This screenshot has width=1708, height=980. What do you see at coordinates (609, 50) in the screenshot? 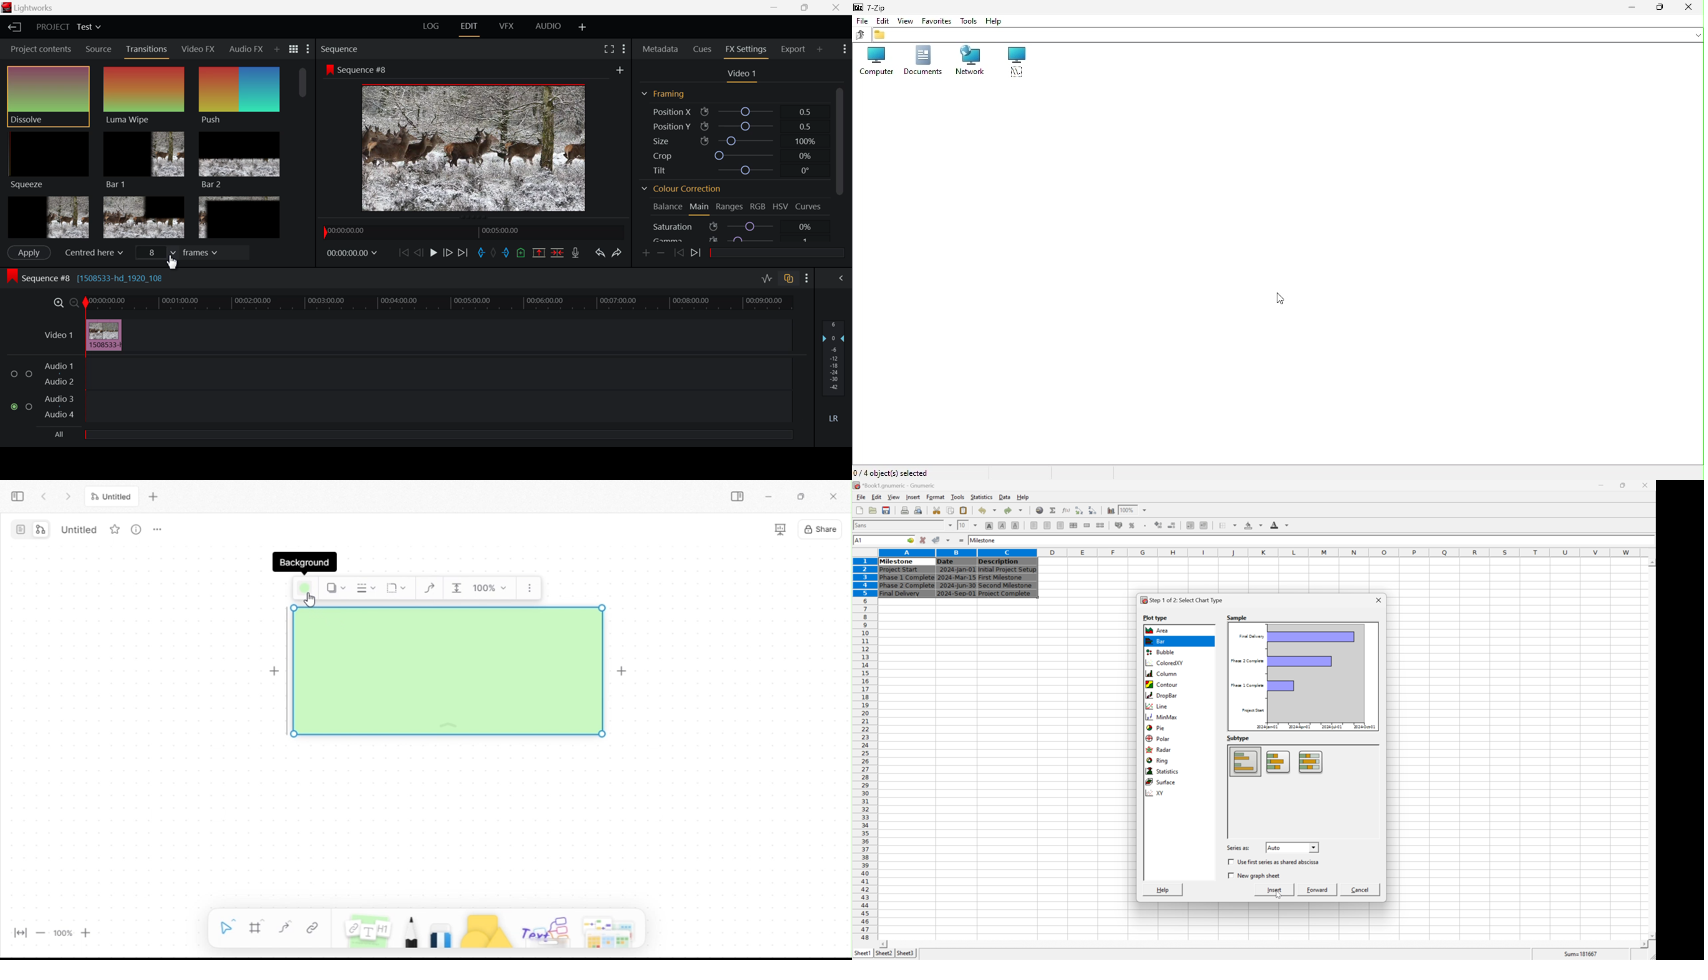
I see `Full Screen` at bounding box center [609, 50].